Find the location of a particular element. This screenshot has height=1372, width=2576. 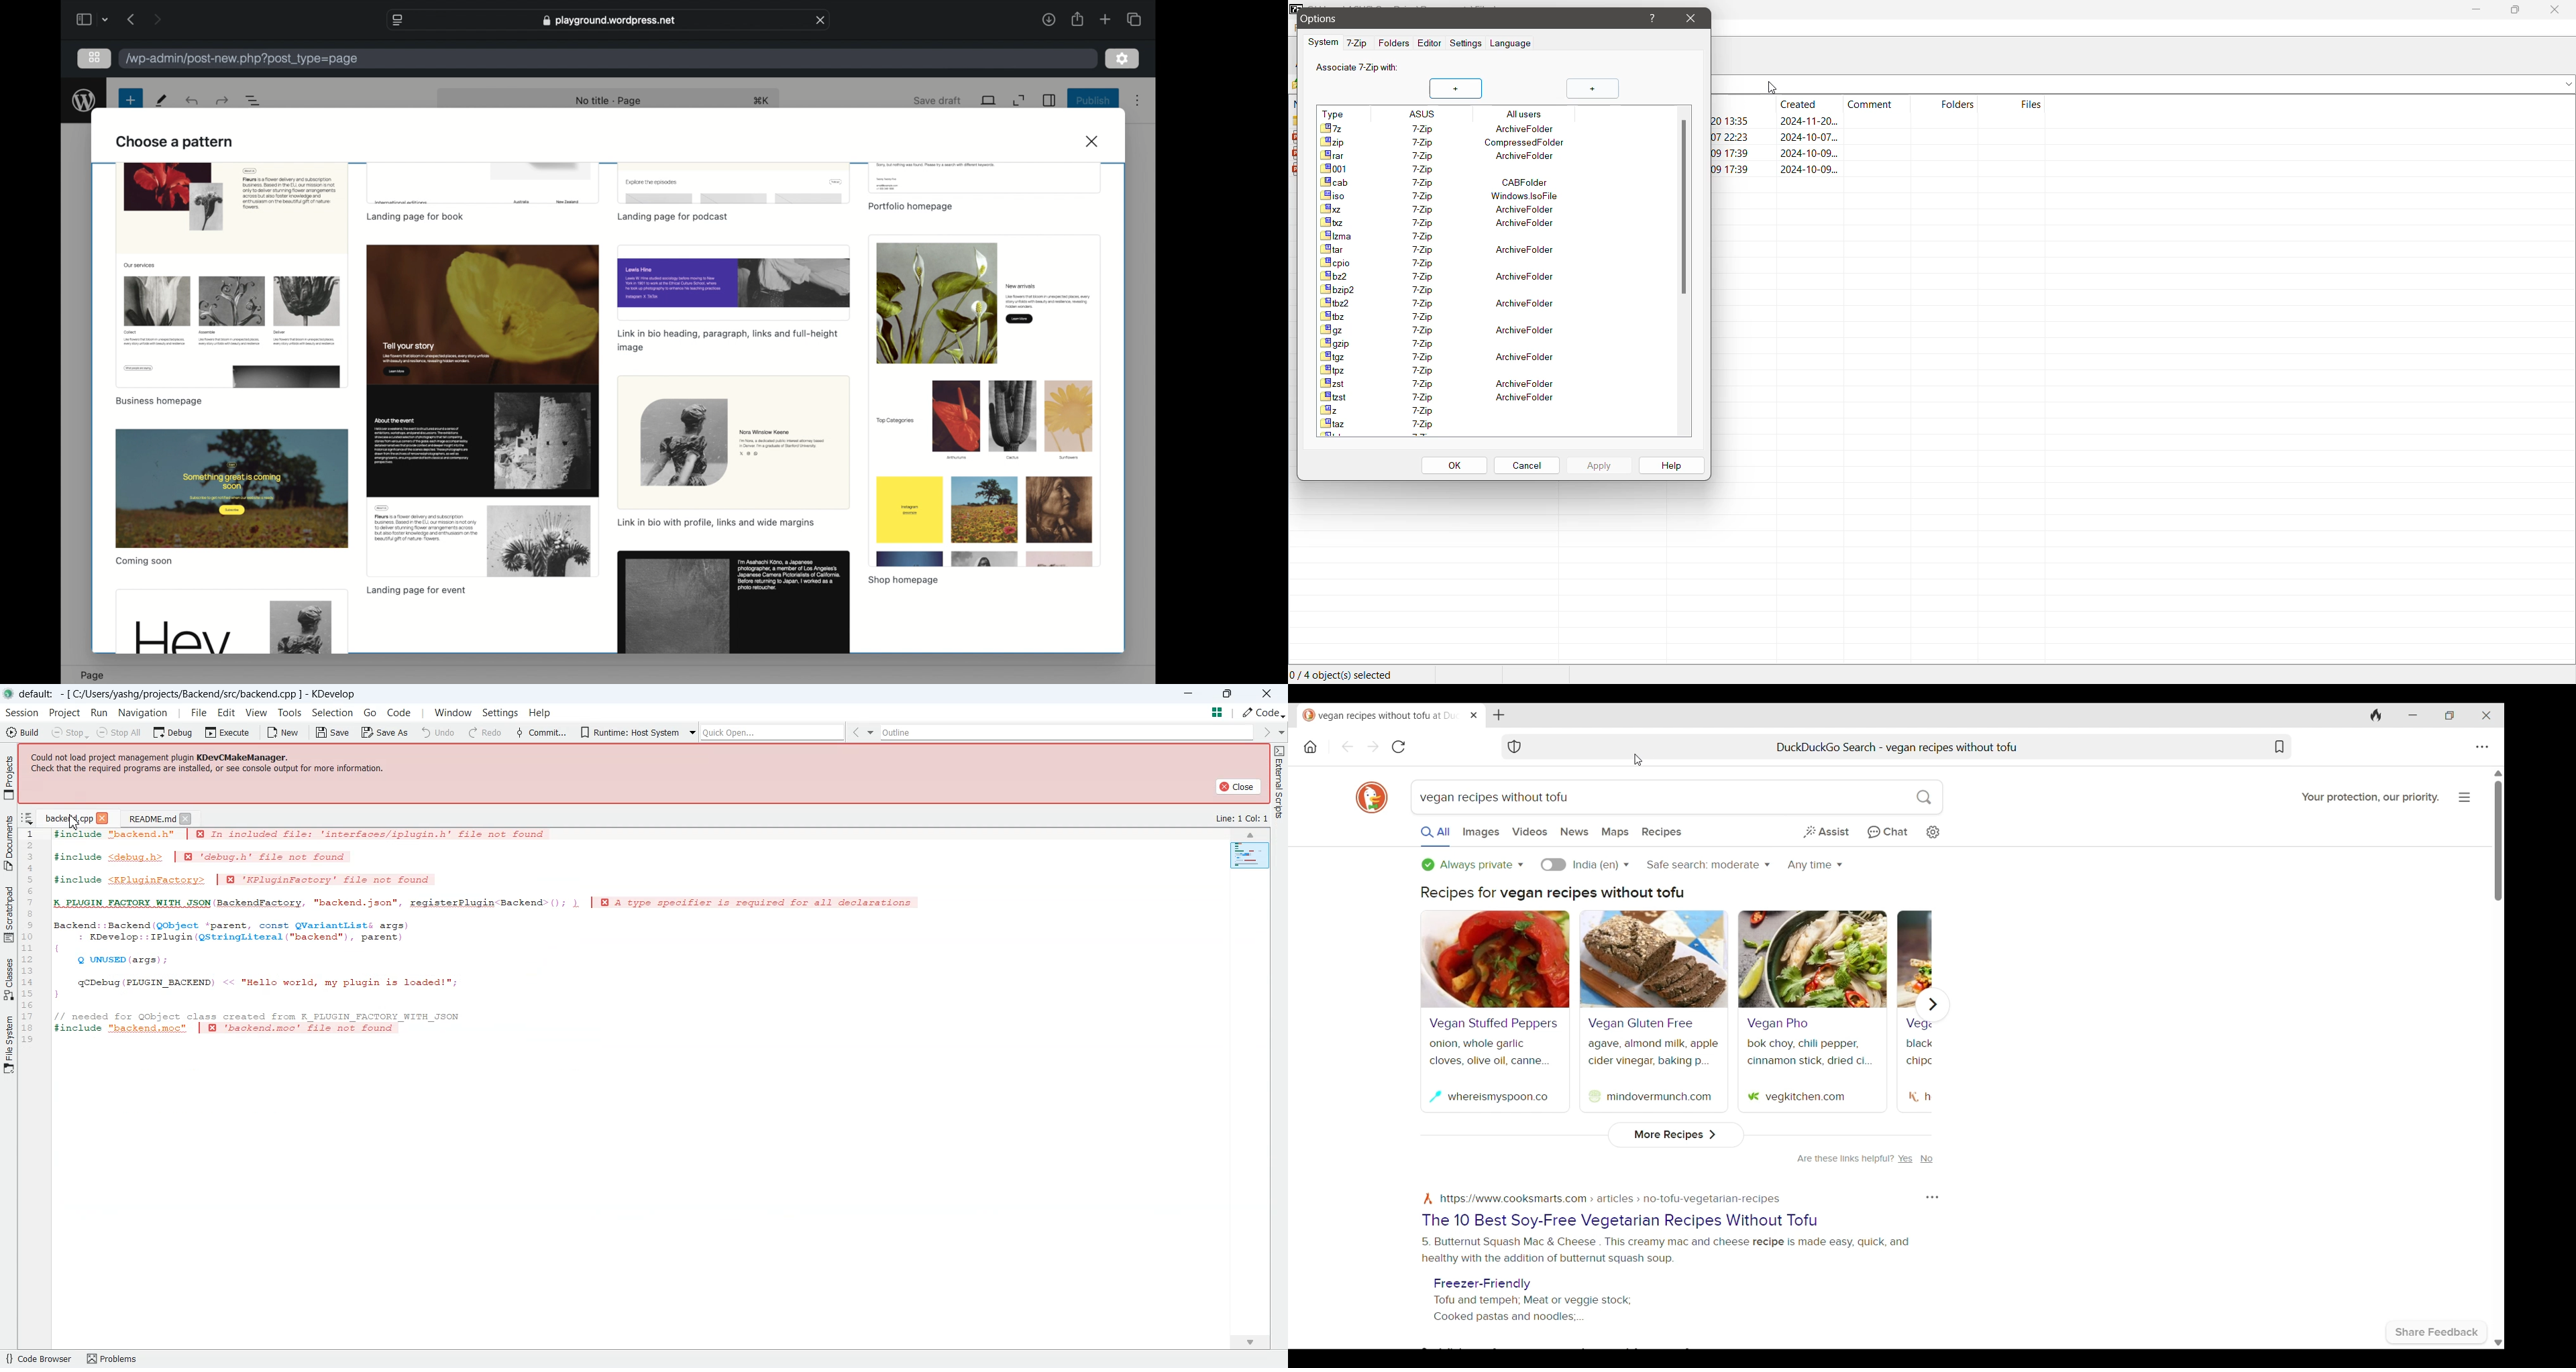

Available system details is located at coordinates (1440, 236).